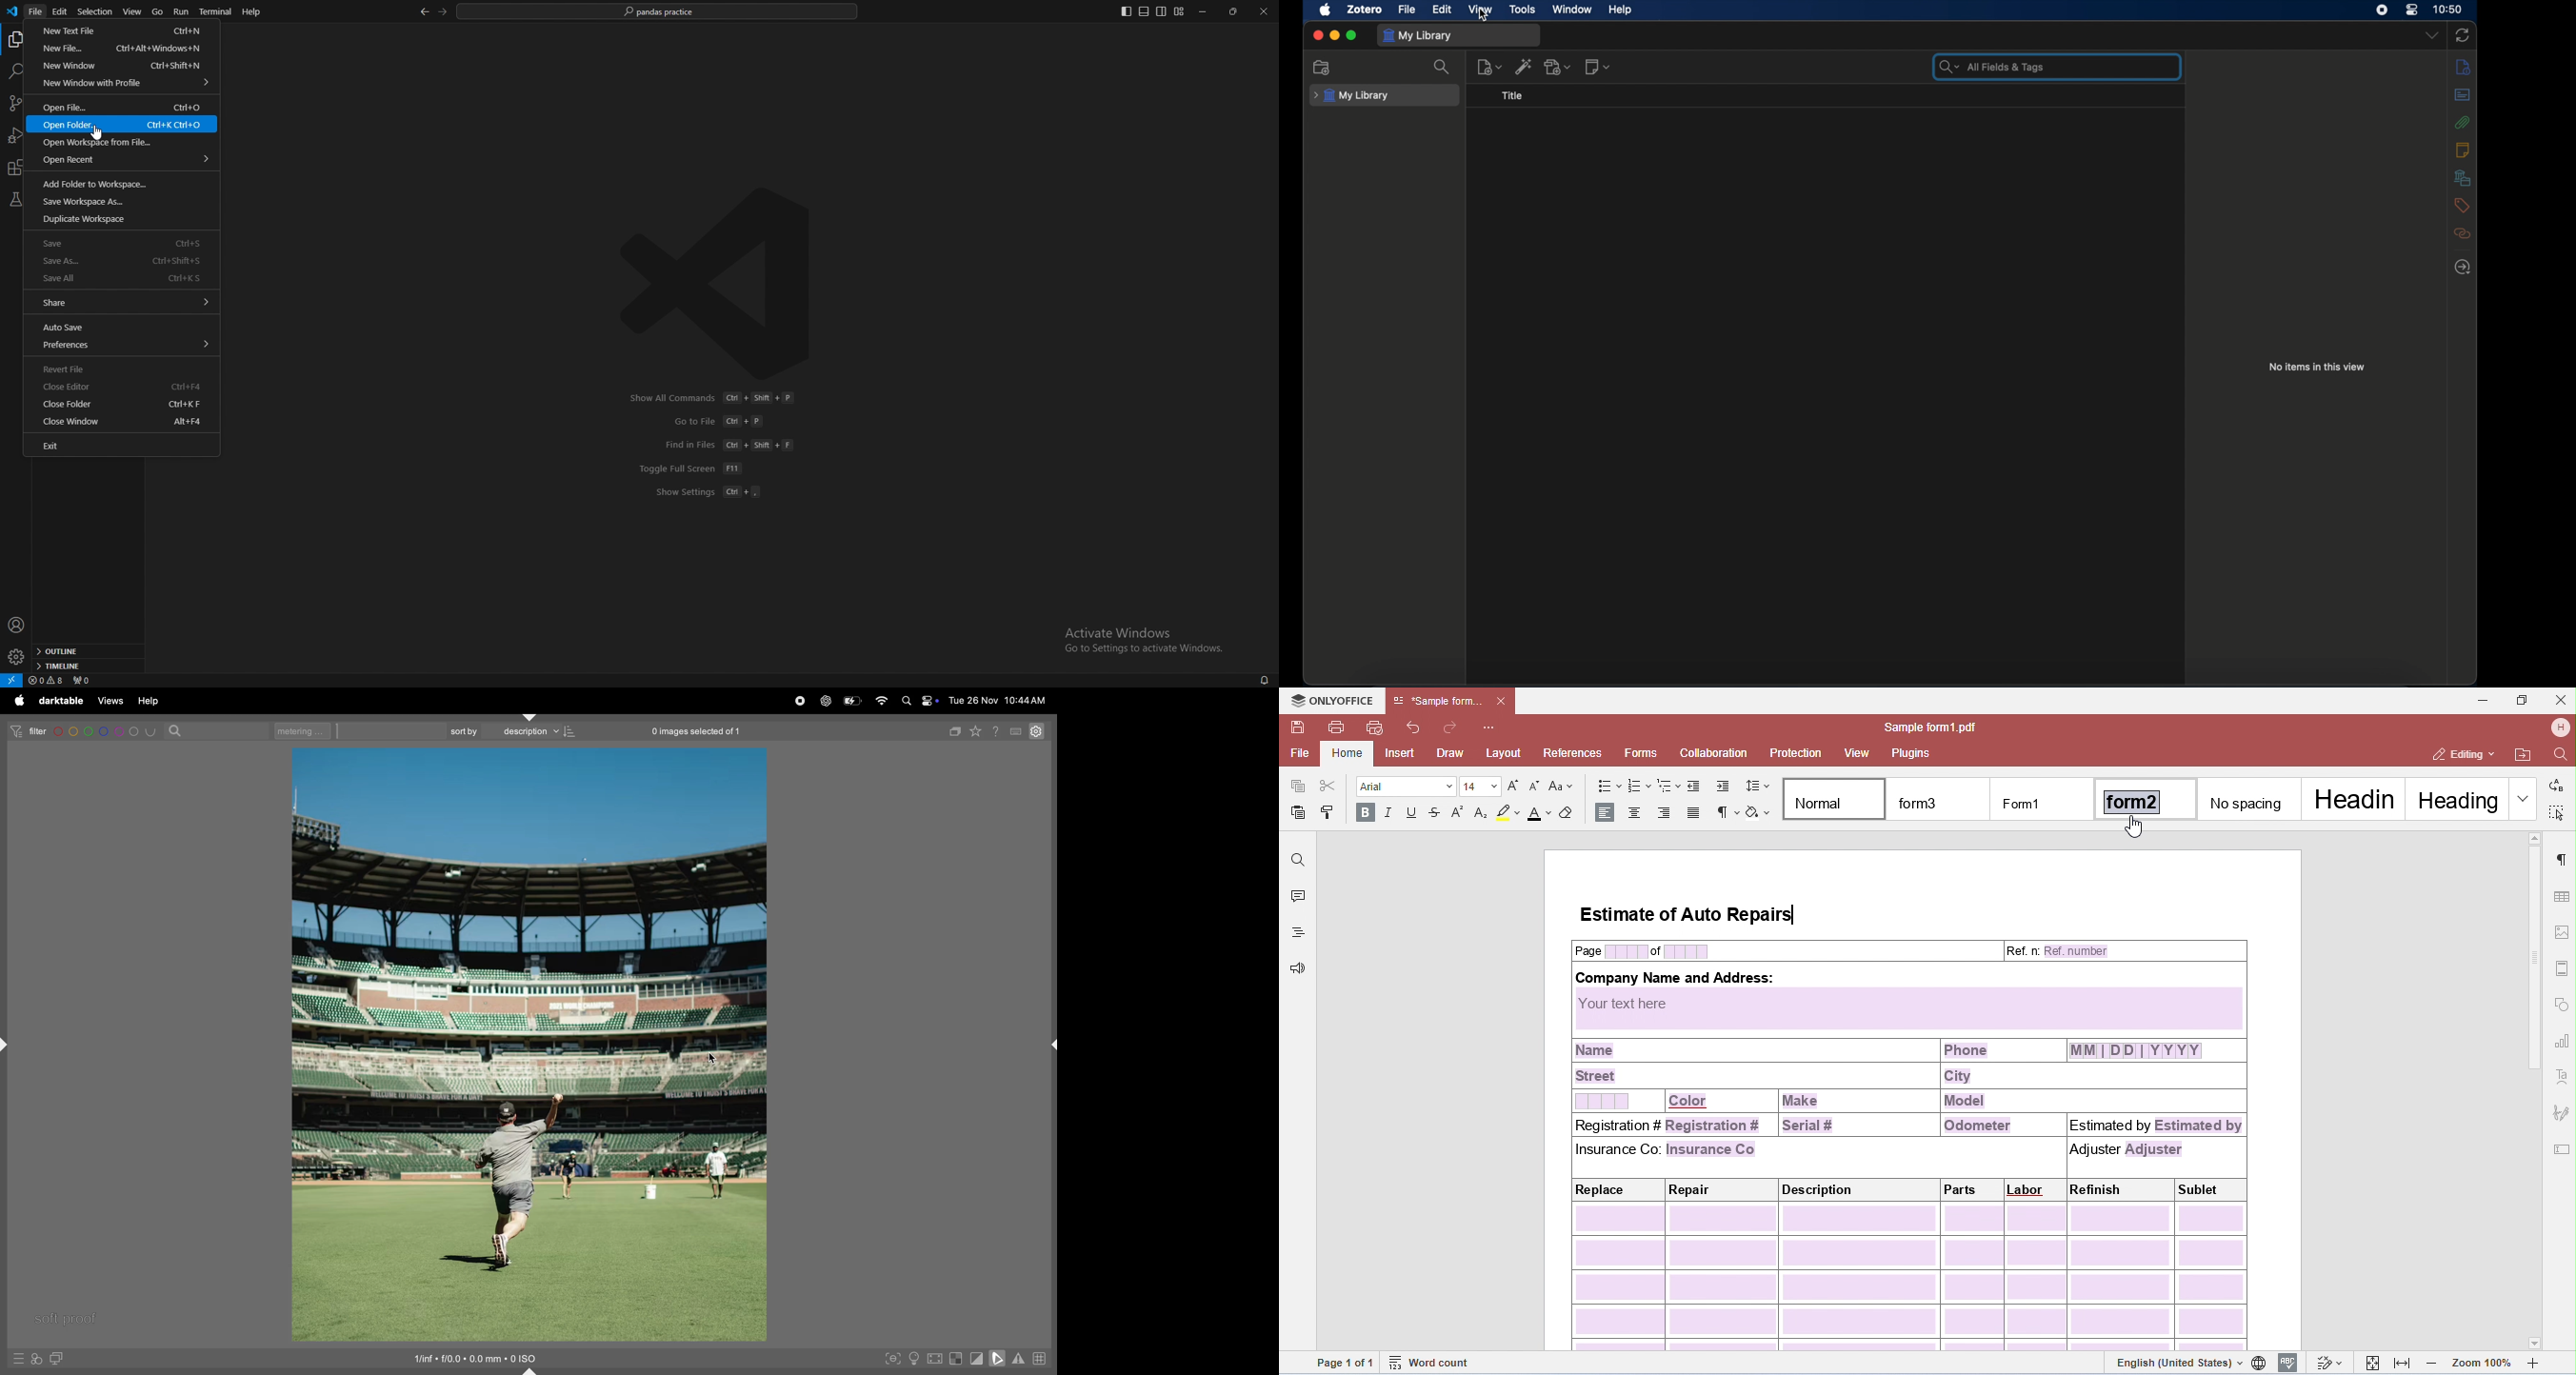 This screenshot has width=2576, height=1400. I want to click on toggle high quality processing, so click(936, 1358).